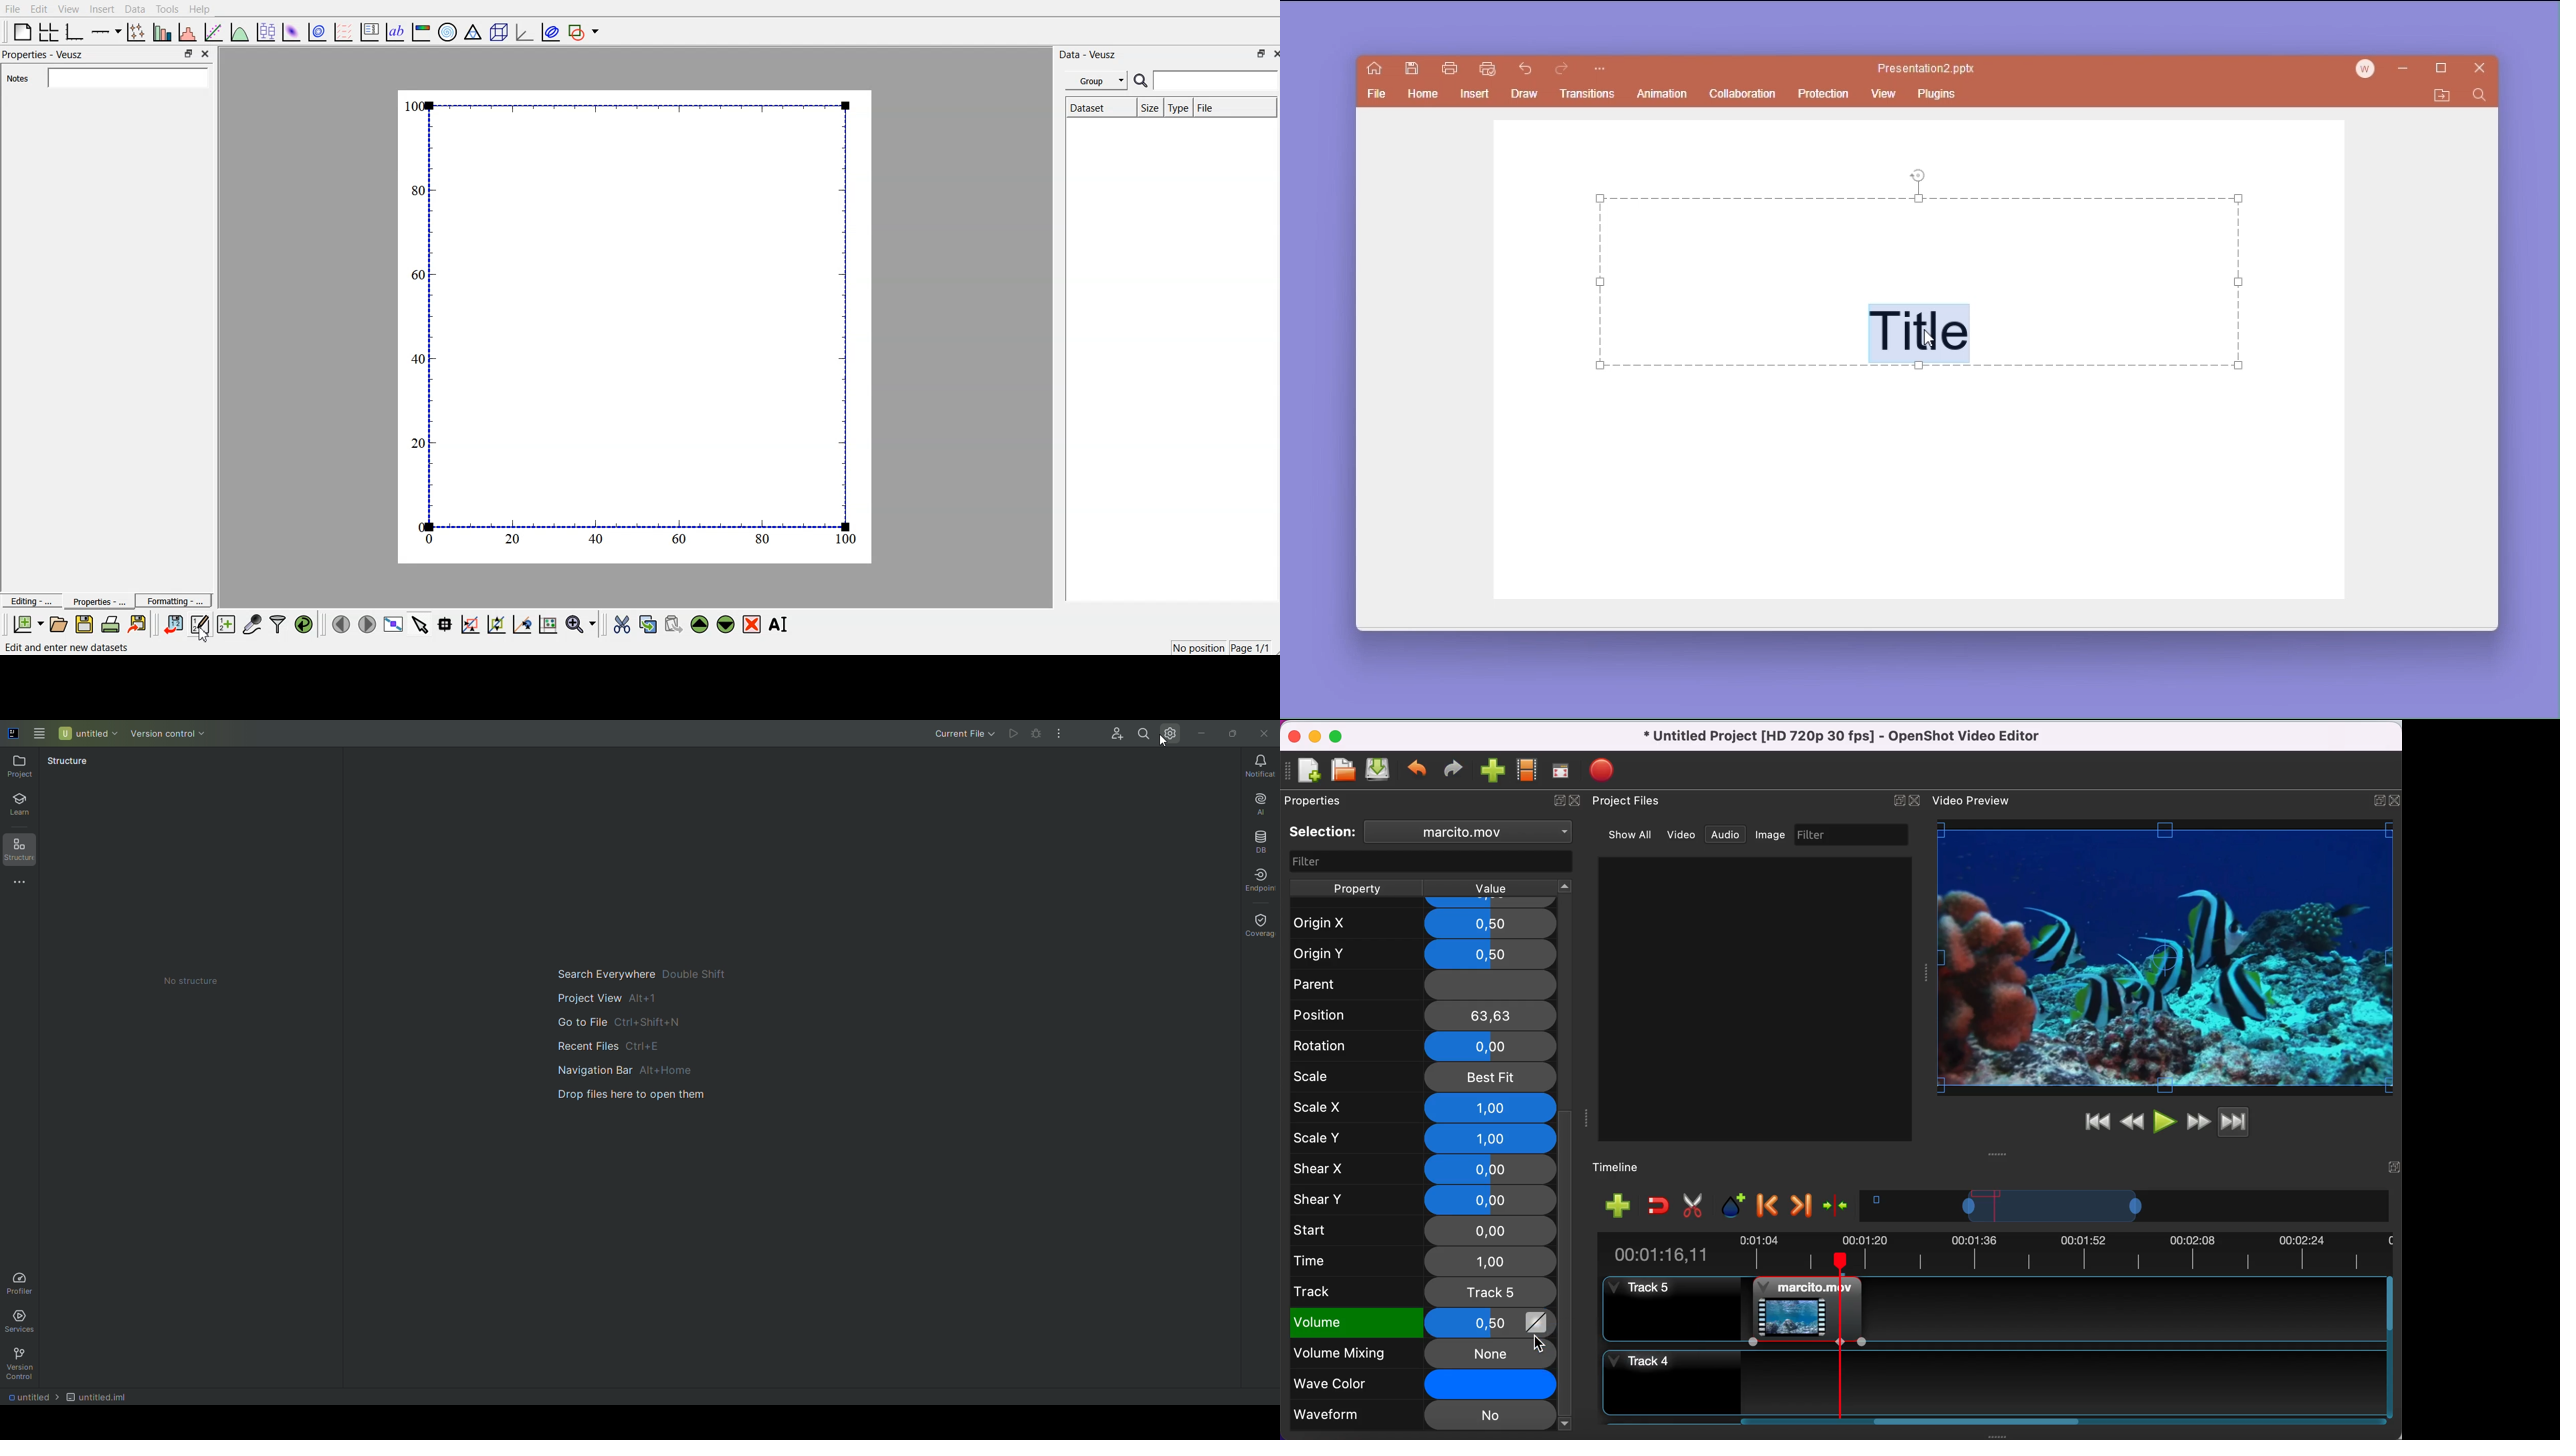 The height and width of the screenshot is (1456, 2576). Describe the element at coordinates (1729, 836) in the screenshot. I see `audio` at that location.